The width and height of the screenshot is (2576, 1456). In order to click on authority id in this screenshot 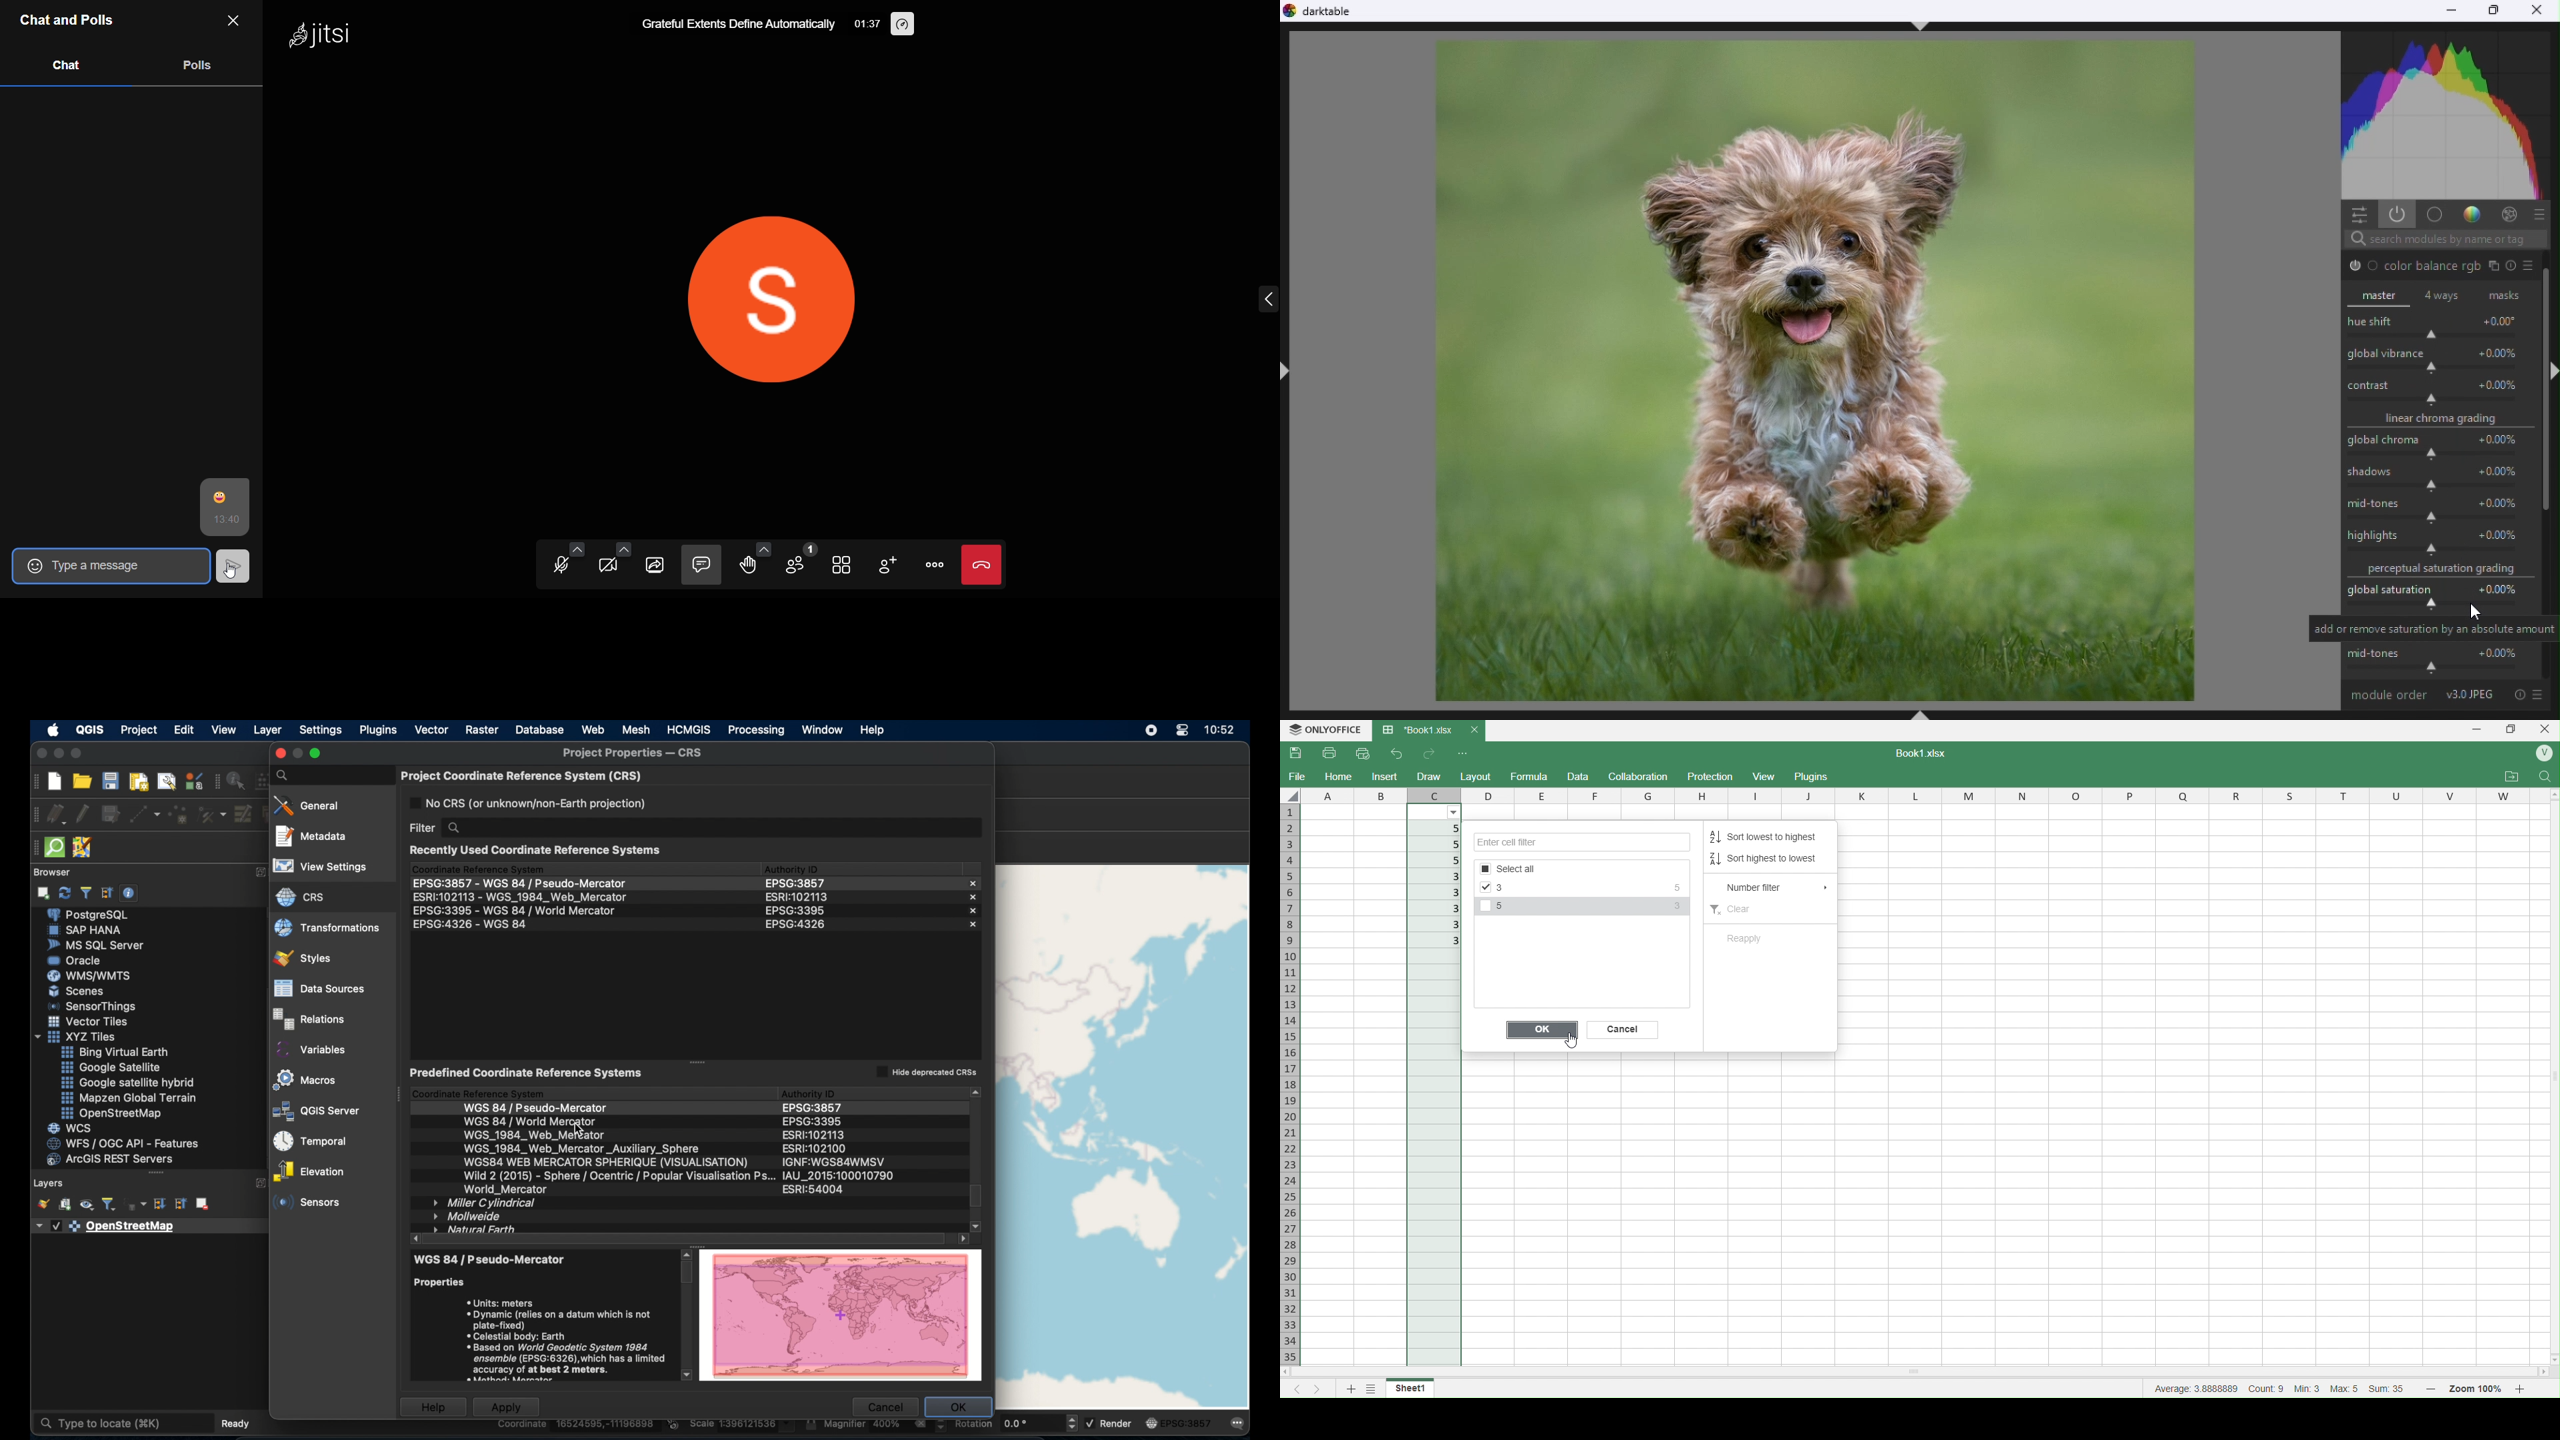, I will do `click(817, 1149)`.